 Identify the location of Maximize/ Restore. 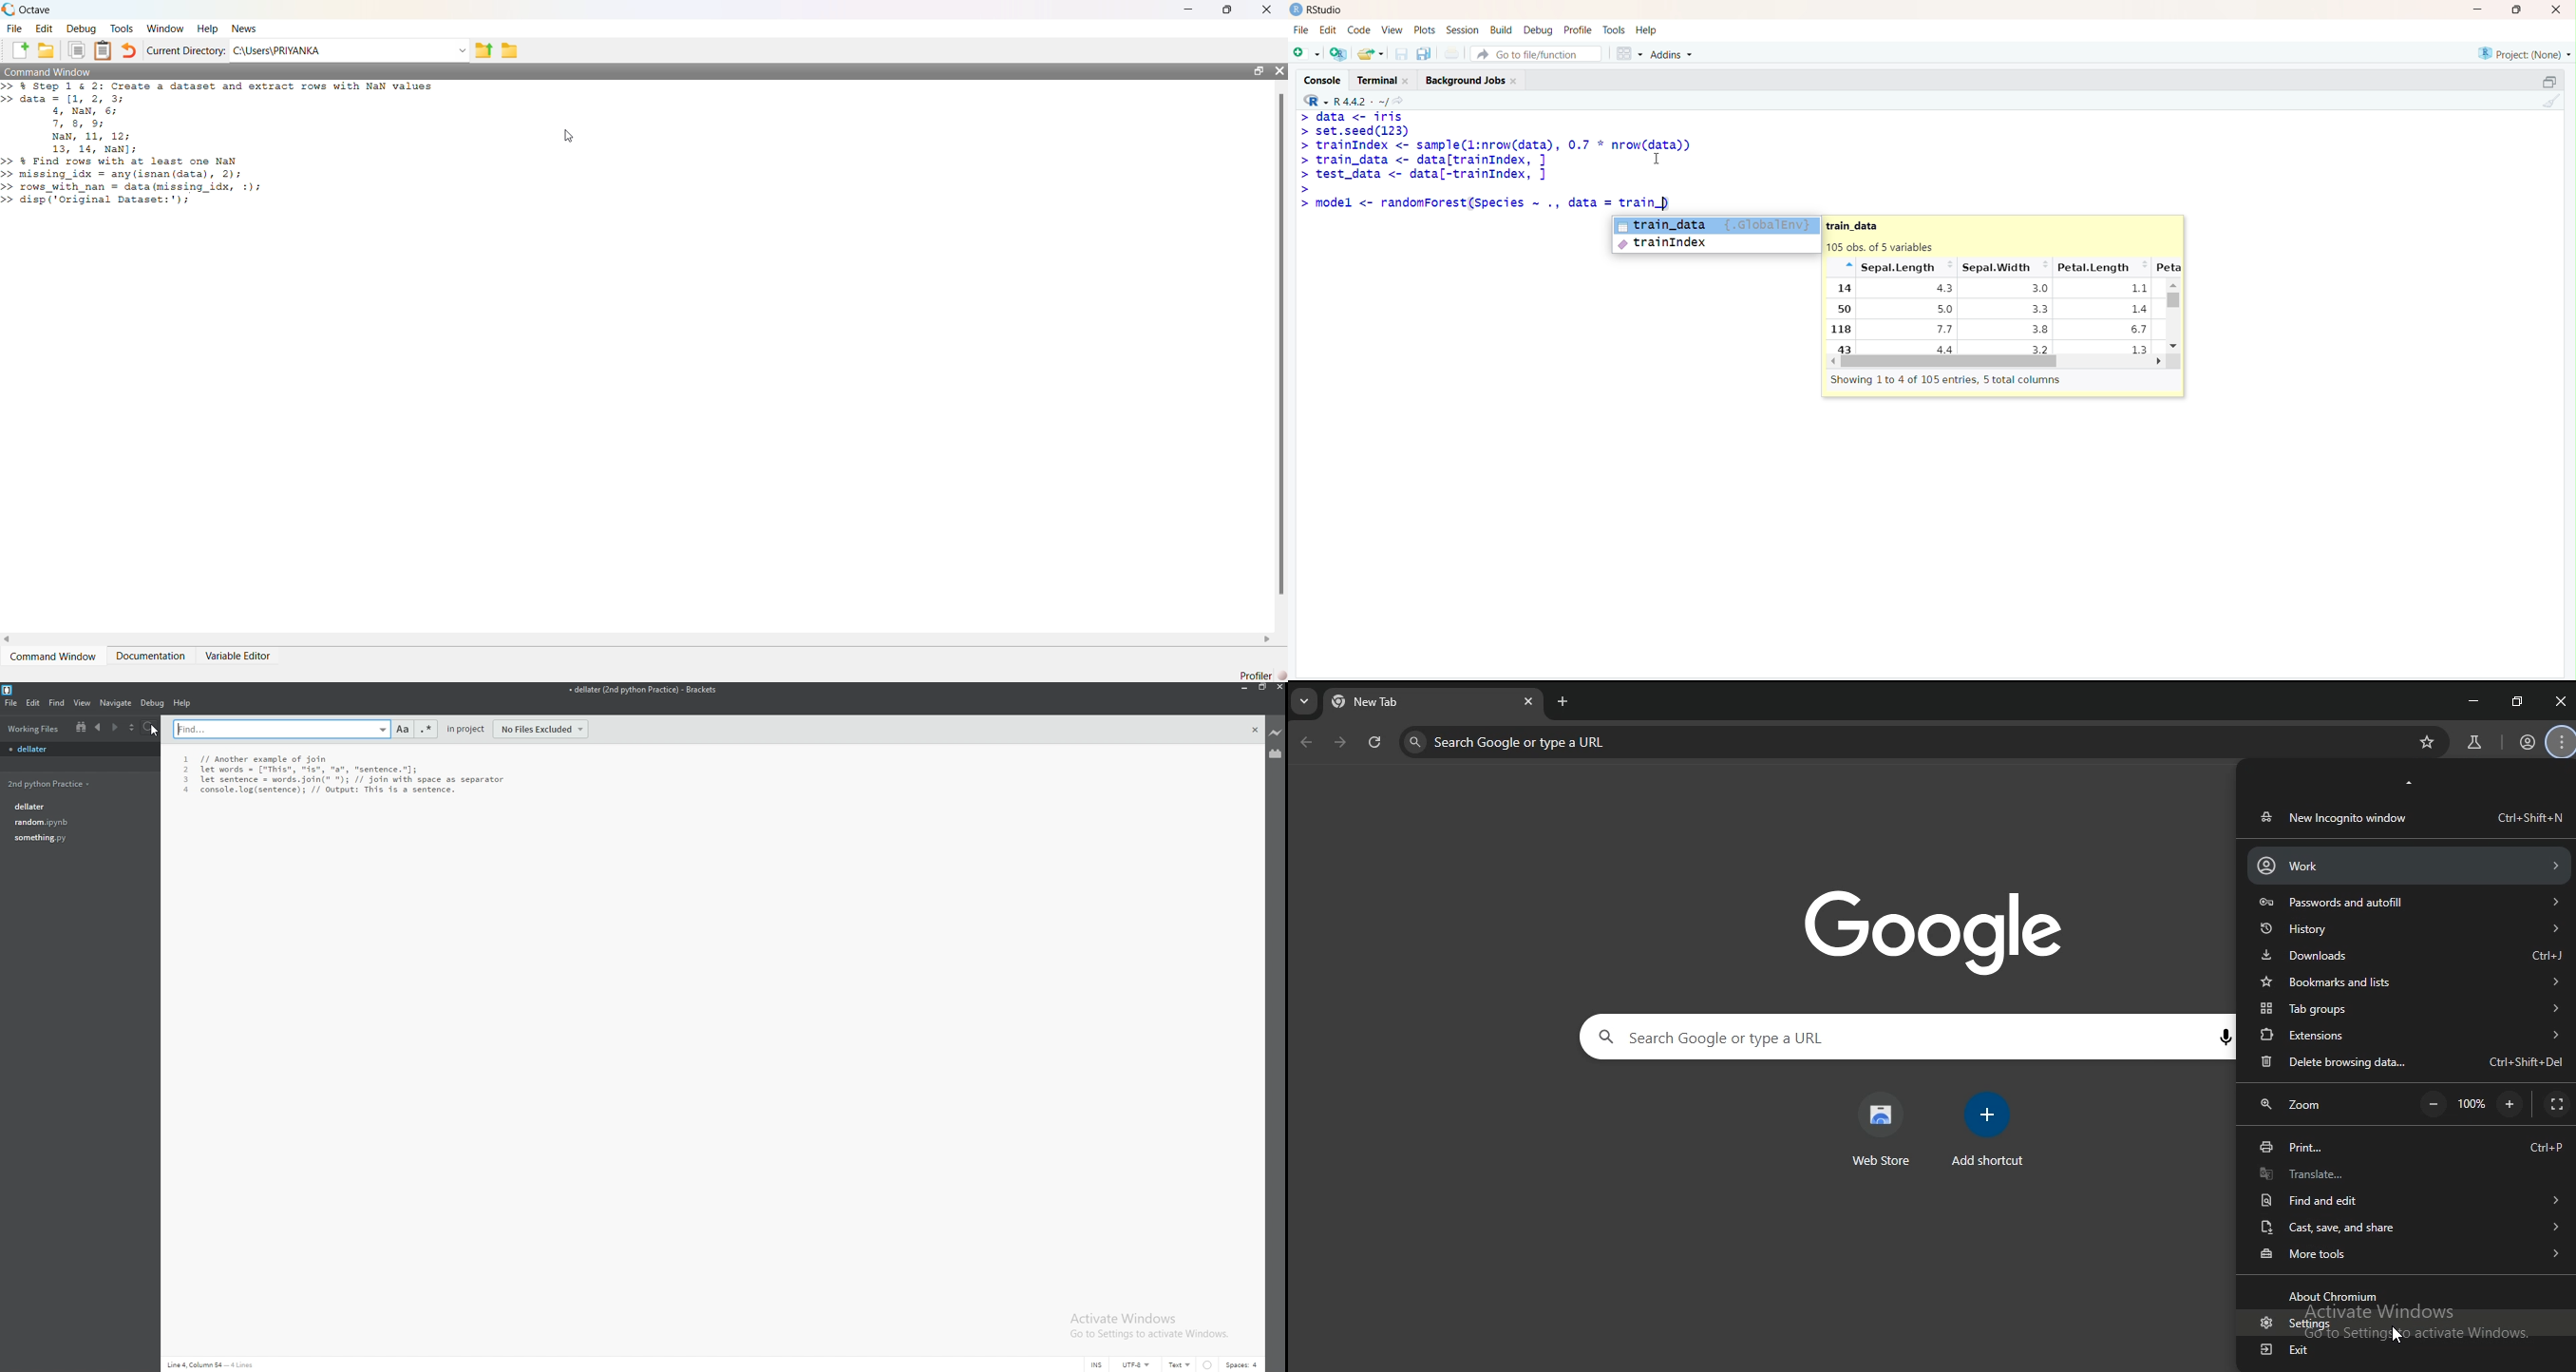
(2547, 81).